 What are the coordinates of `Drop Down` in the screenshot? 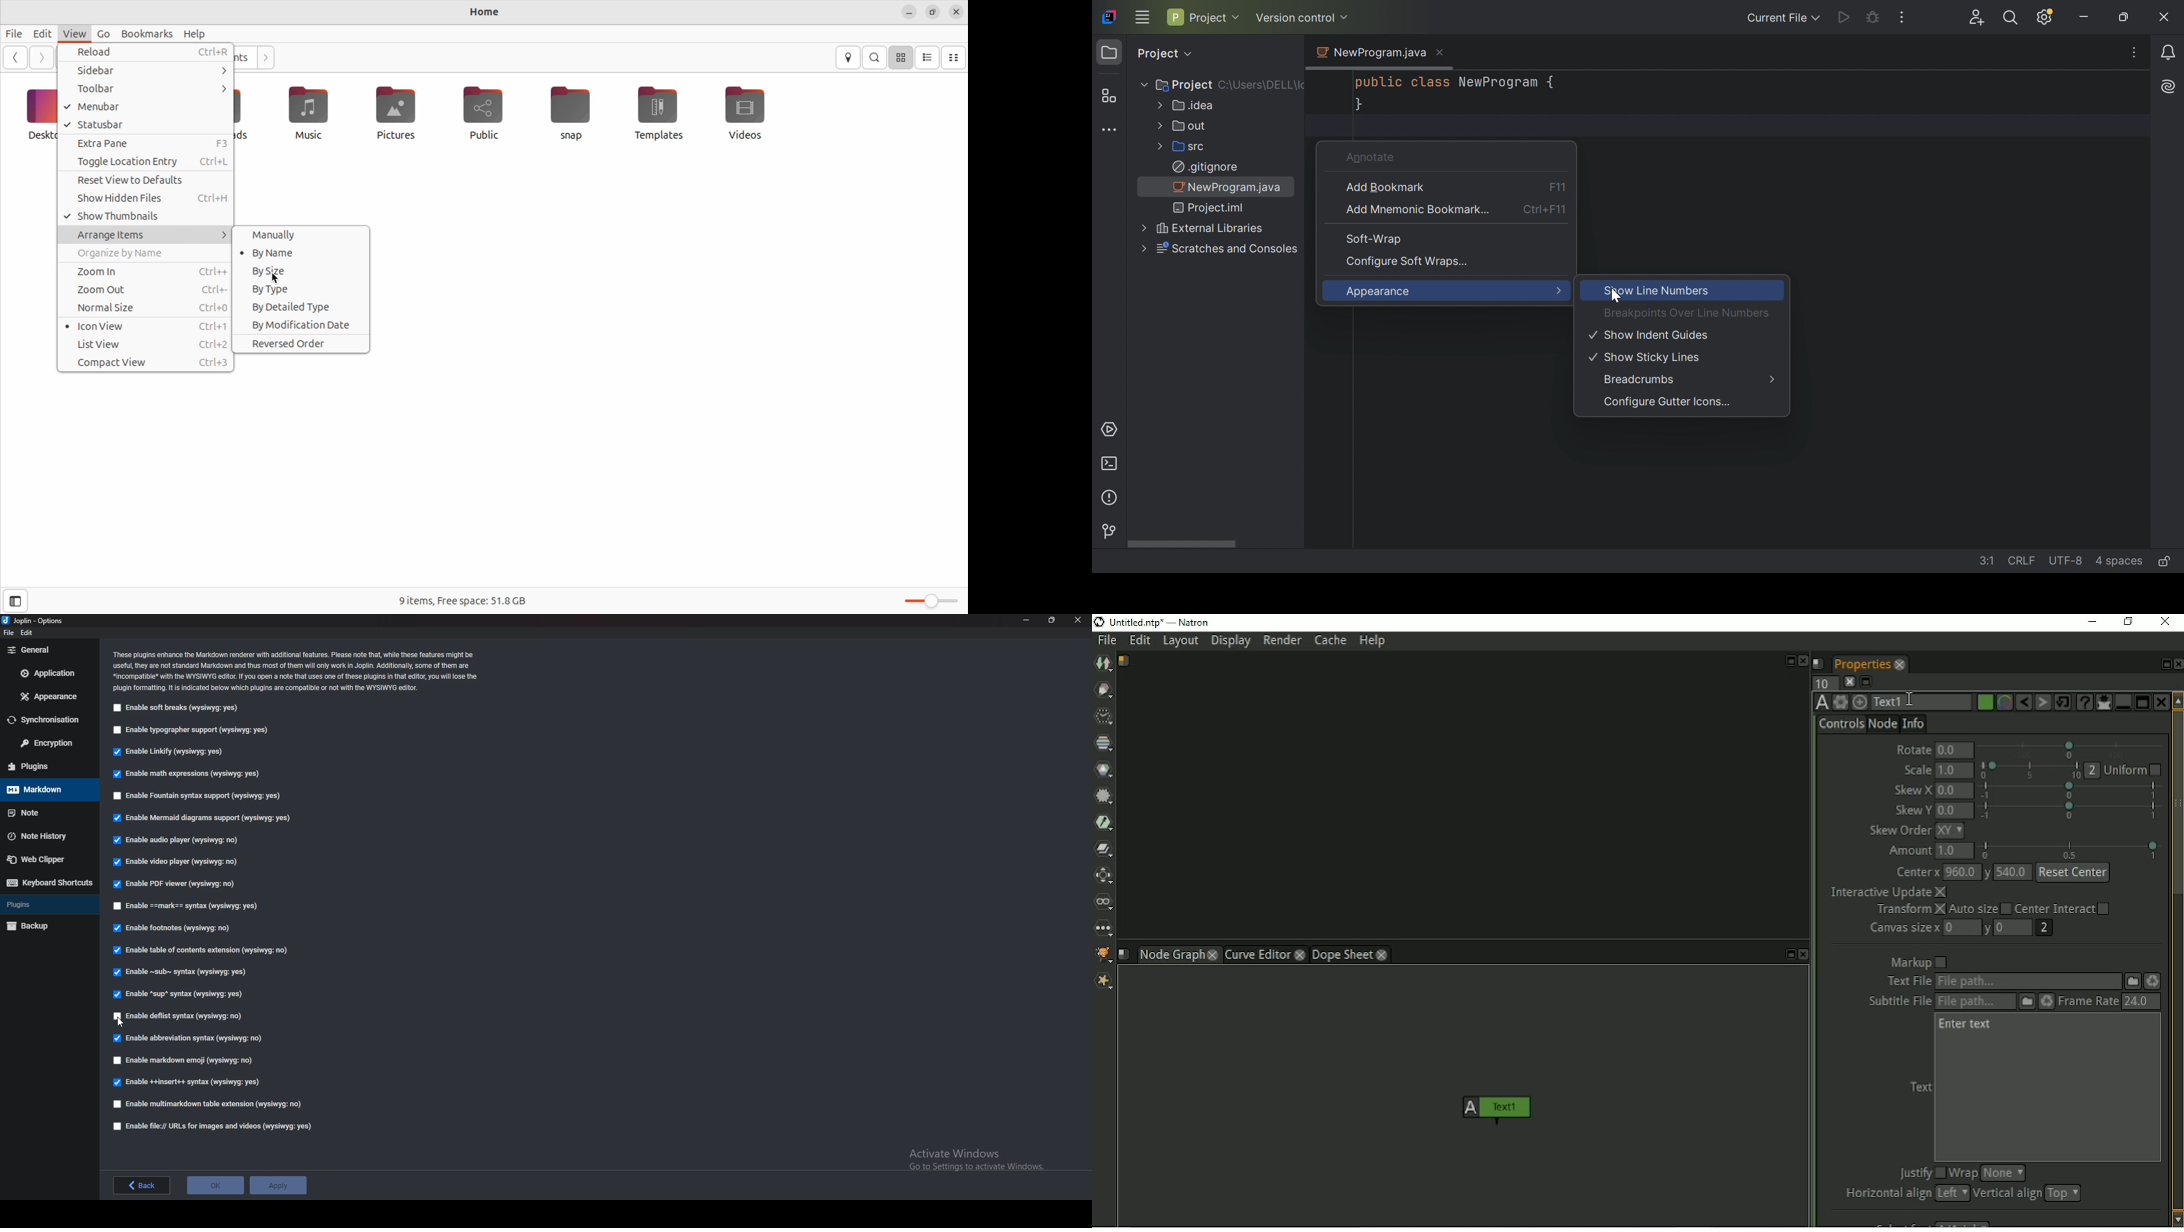 It's located at (1142, 227).